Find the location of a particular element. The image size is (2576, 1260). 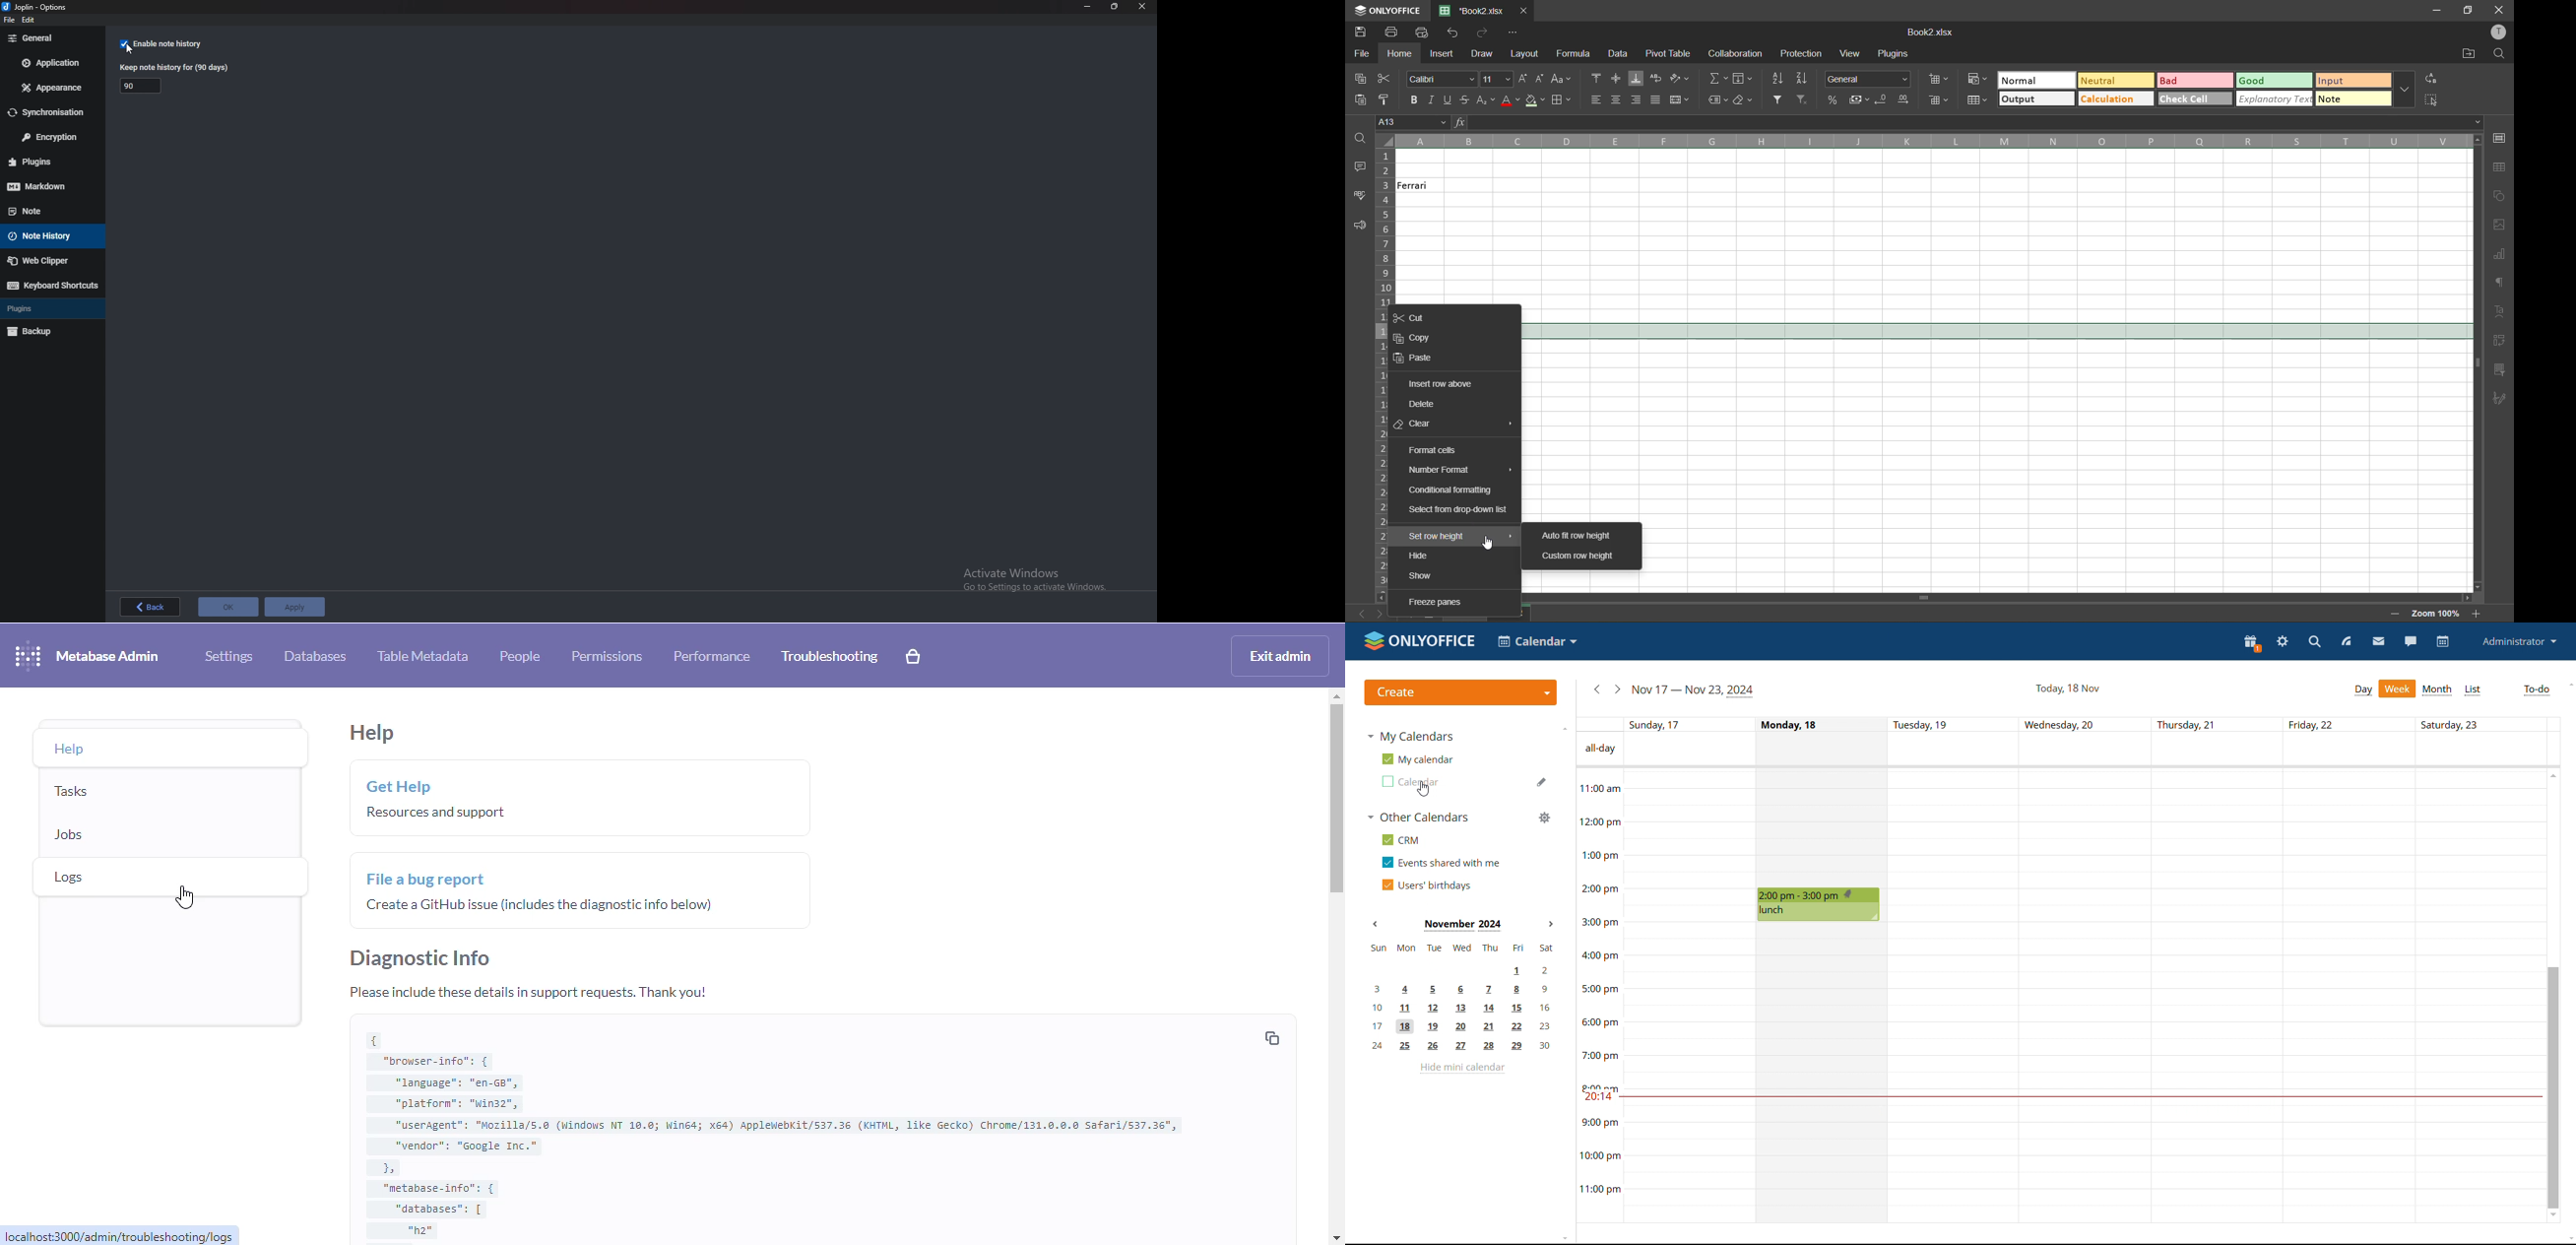

sub/superscript is located at coordinates (1486, 99).